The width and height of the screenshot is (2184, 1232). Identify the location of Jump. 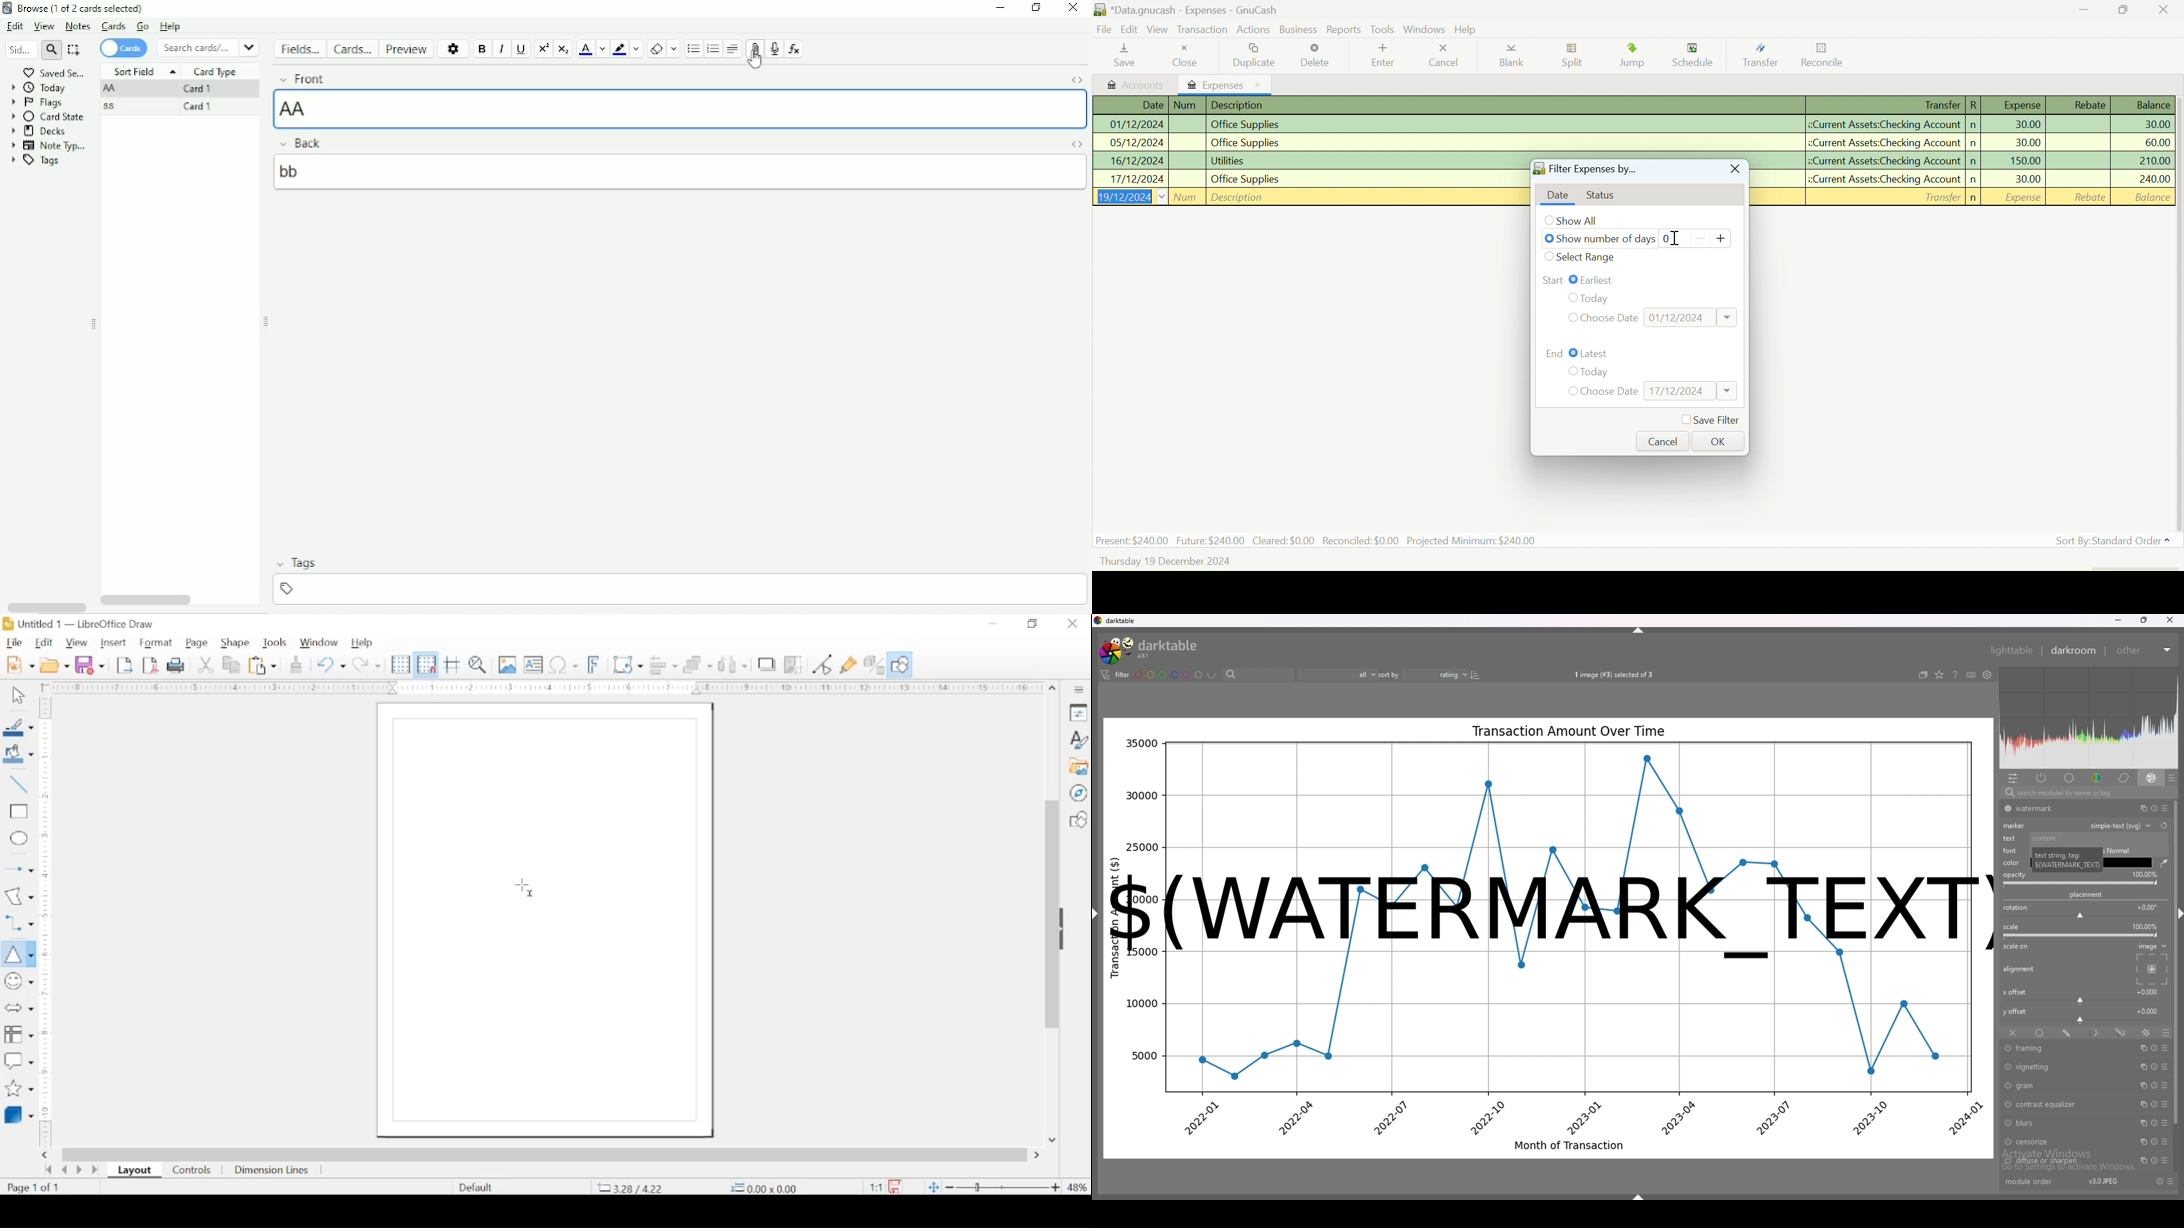
(1635, 57).